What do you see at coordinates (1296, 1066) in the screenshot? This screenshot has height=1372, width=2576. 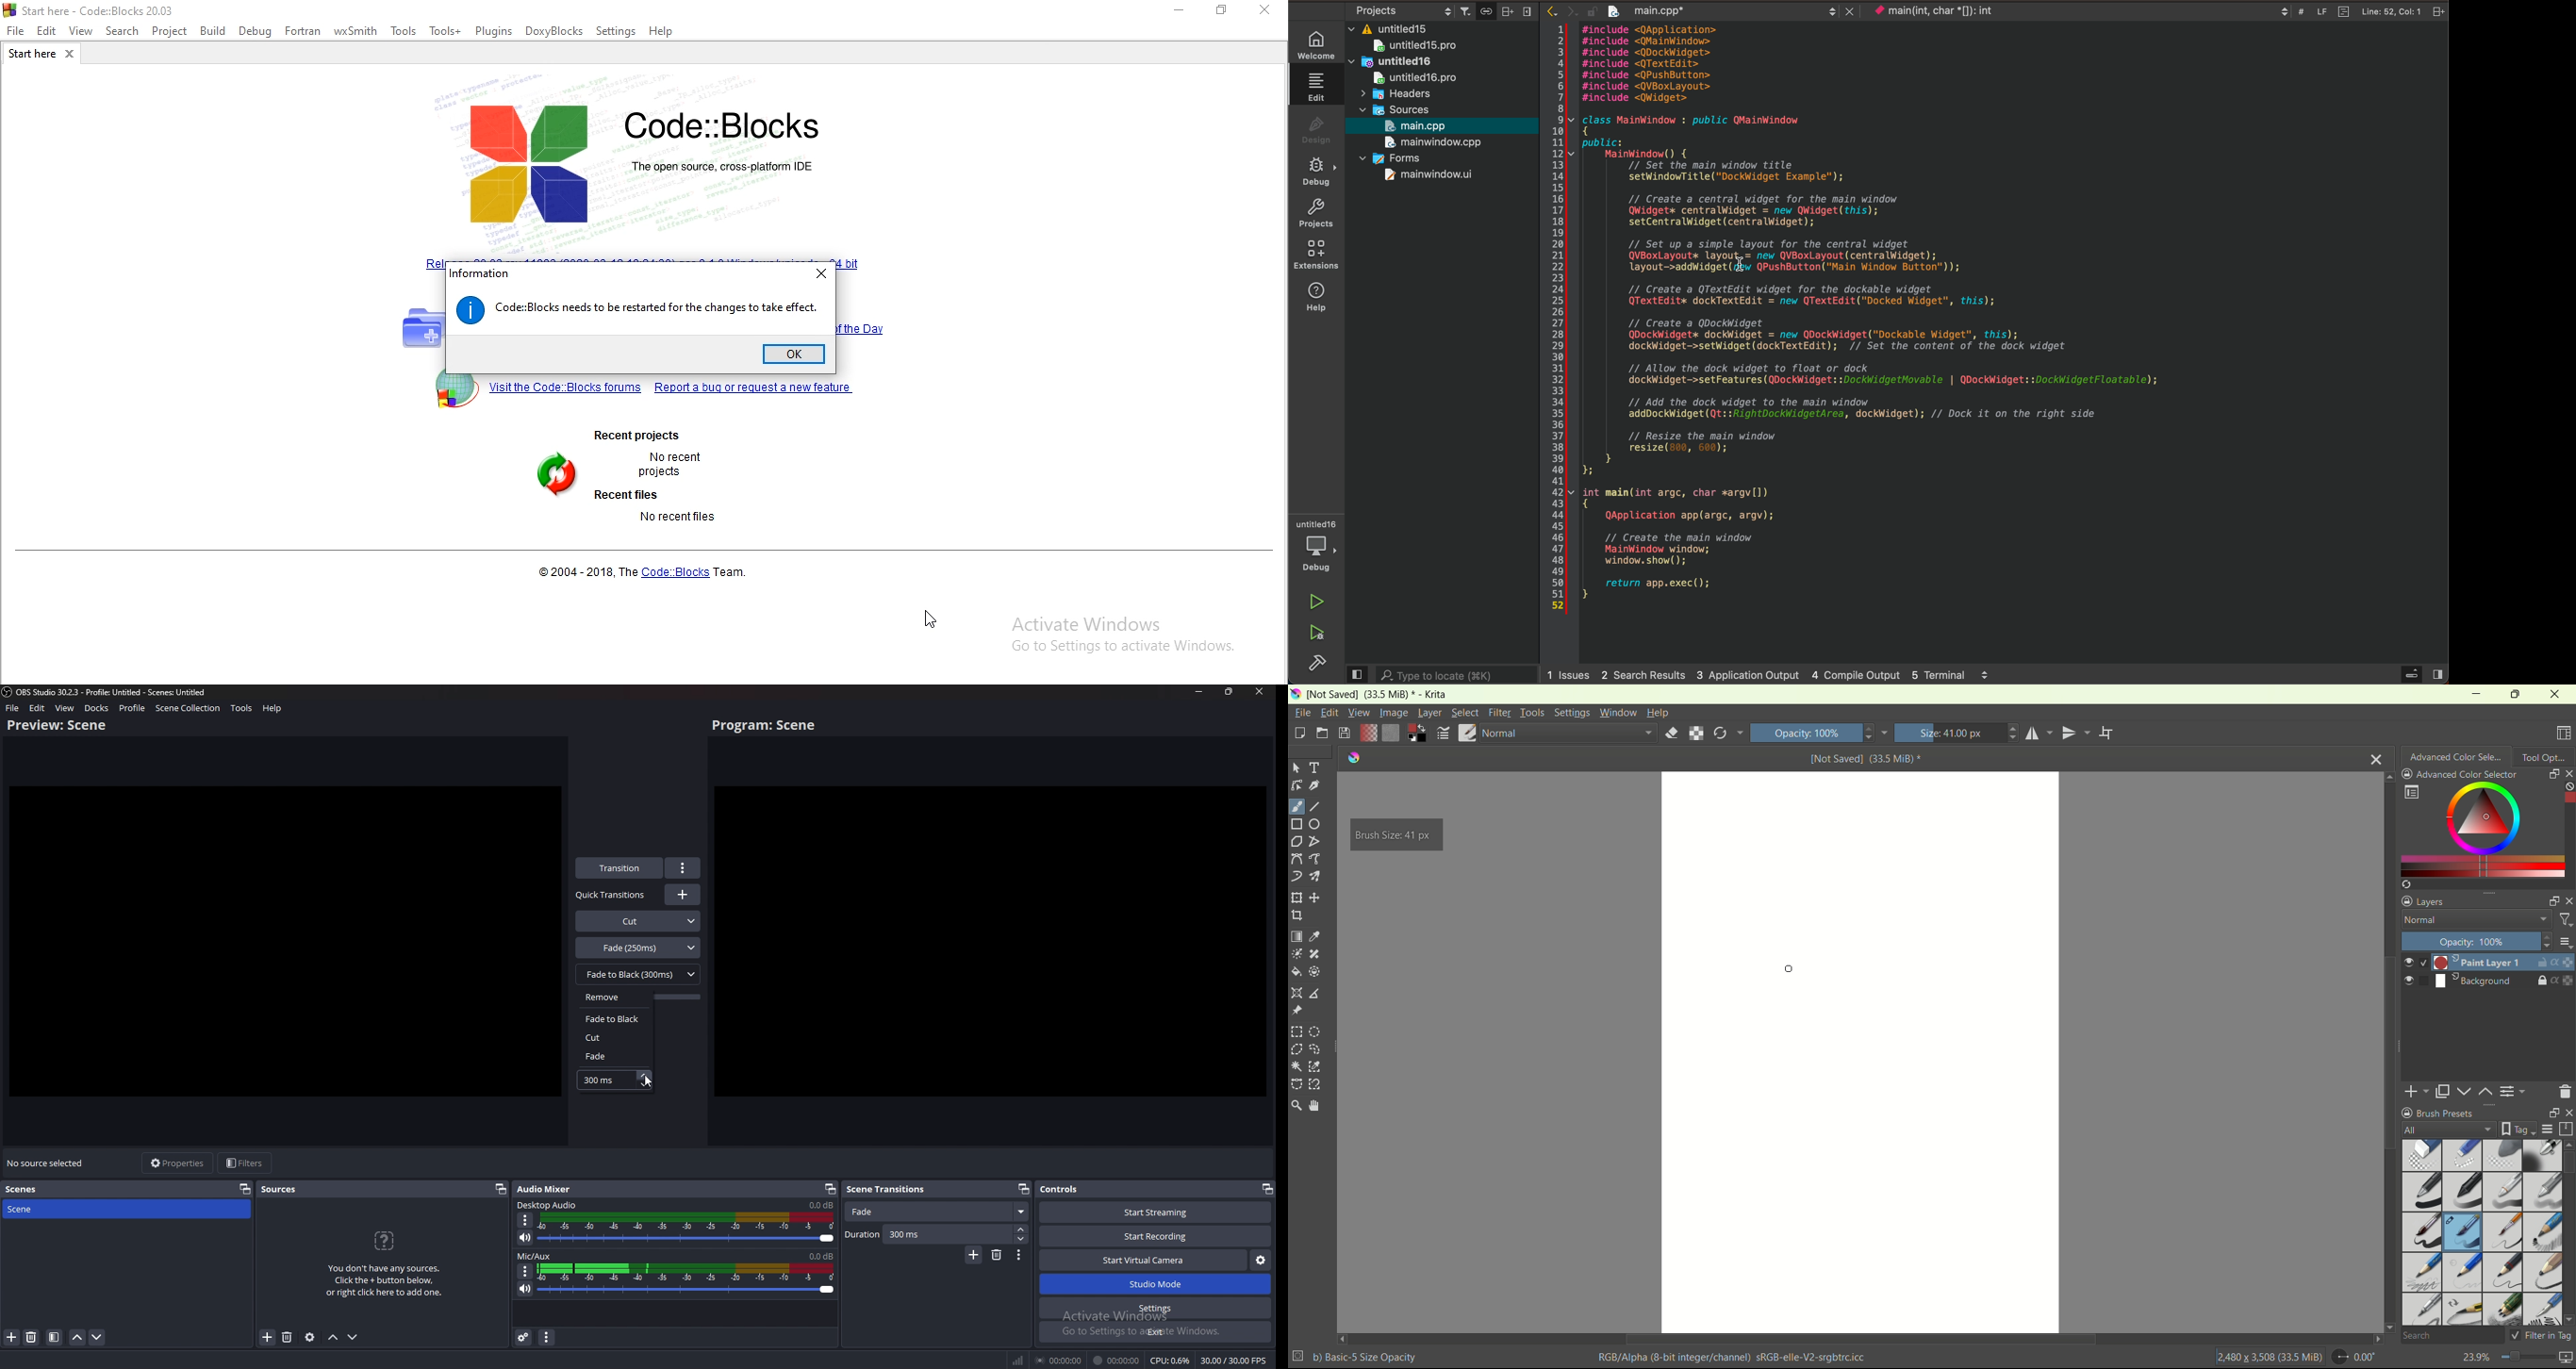 I see `contagious selection tool` at bounding box center [1296, 1066].